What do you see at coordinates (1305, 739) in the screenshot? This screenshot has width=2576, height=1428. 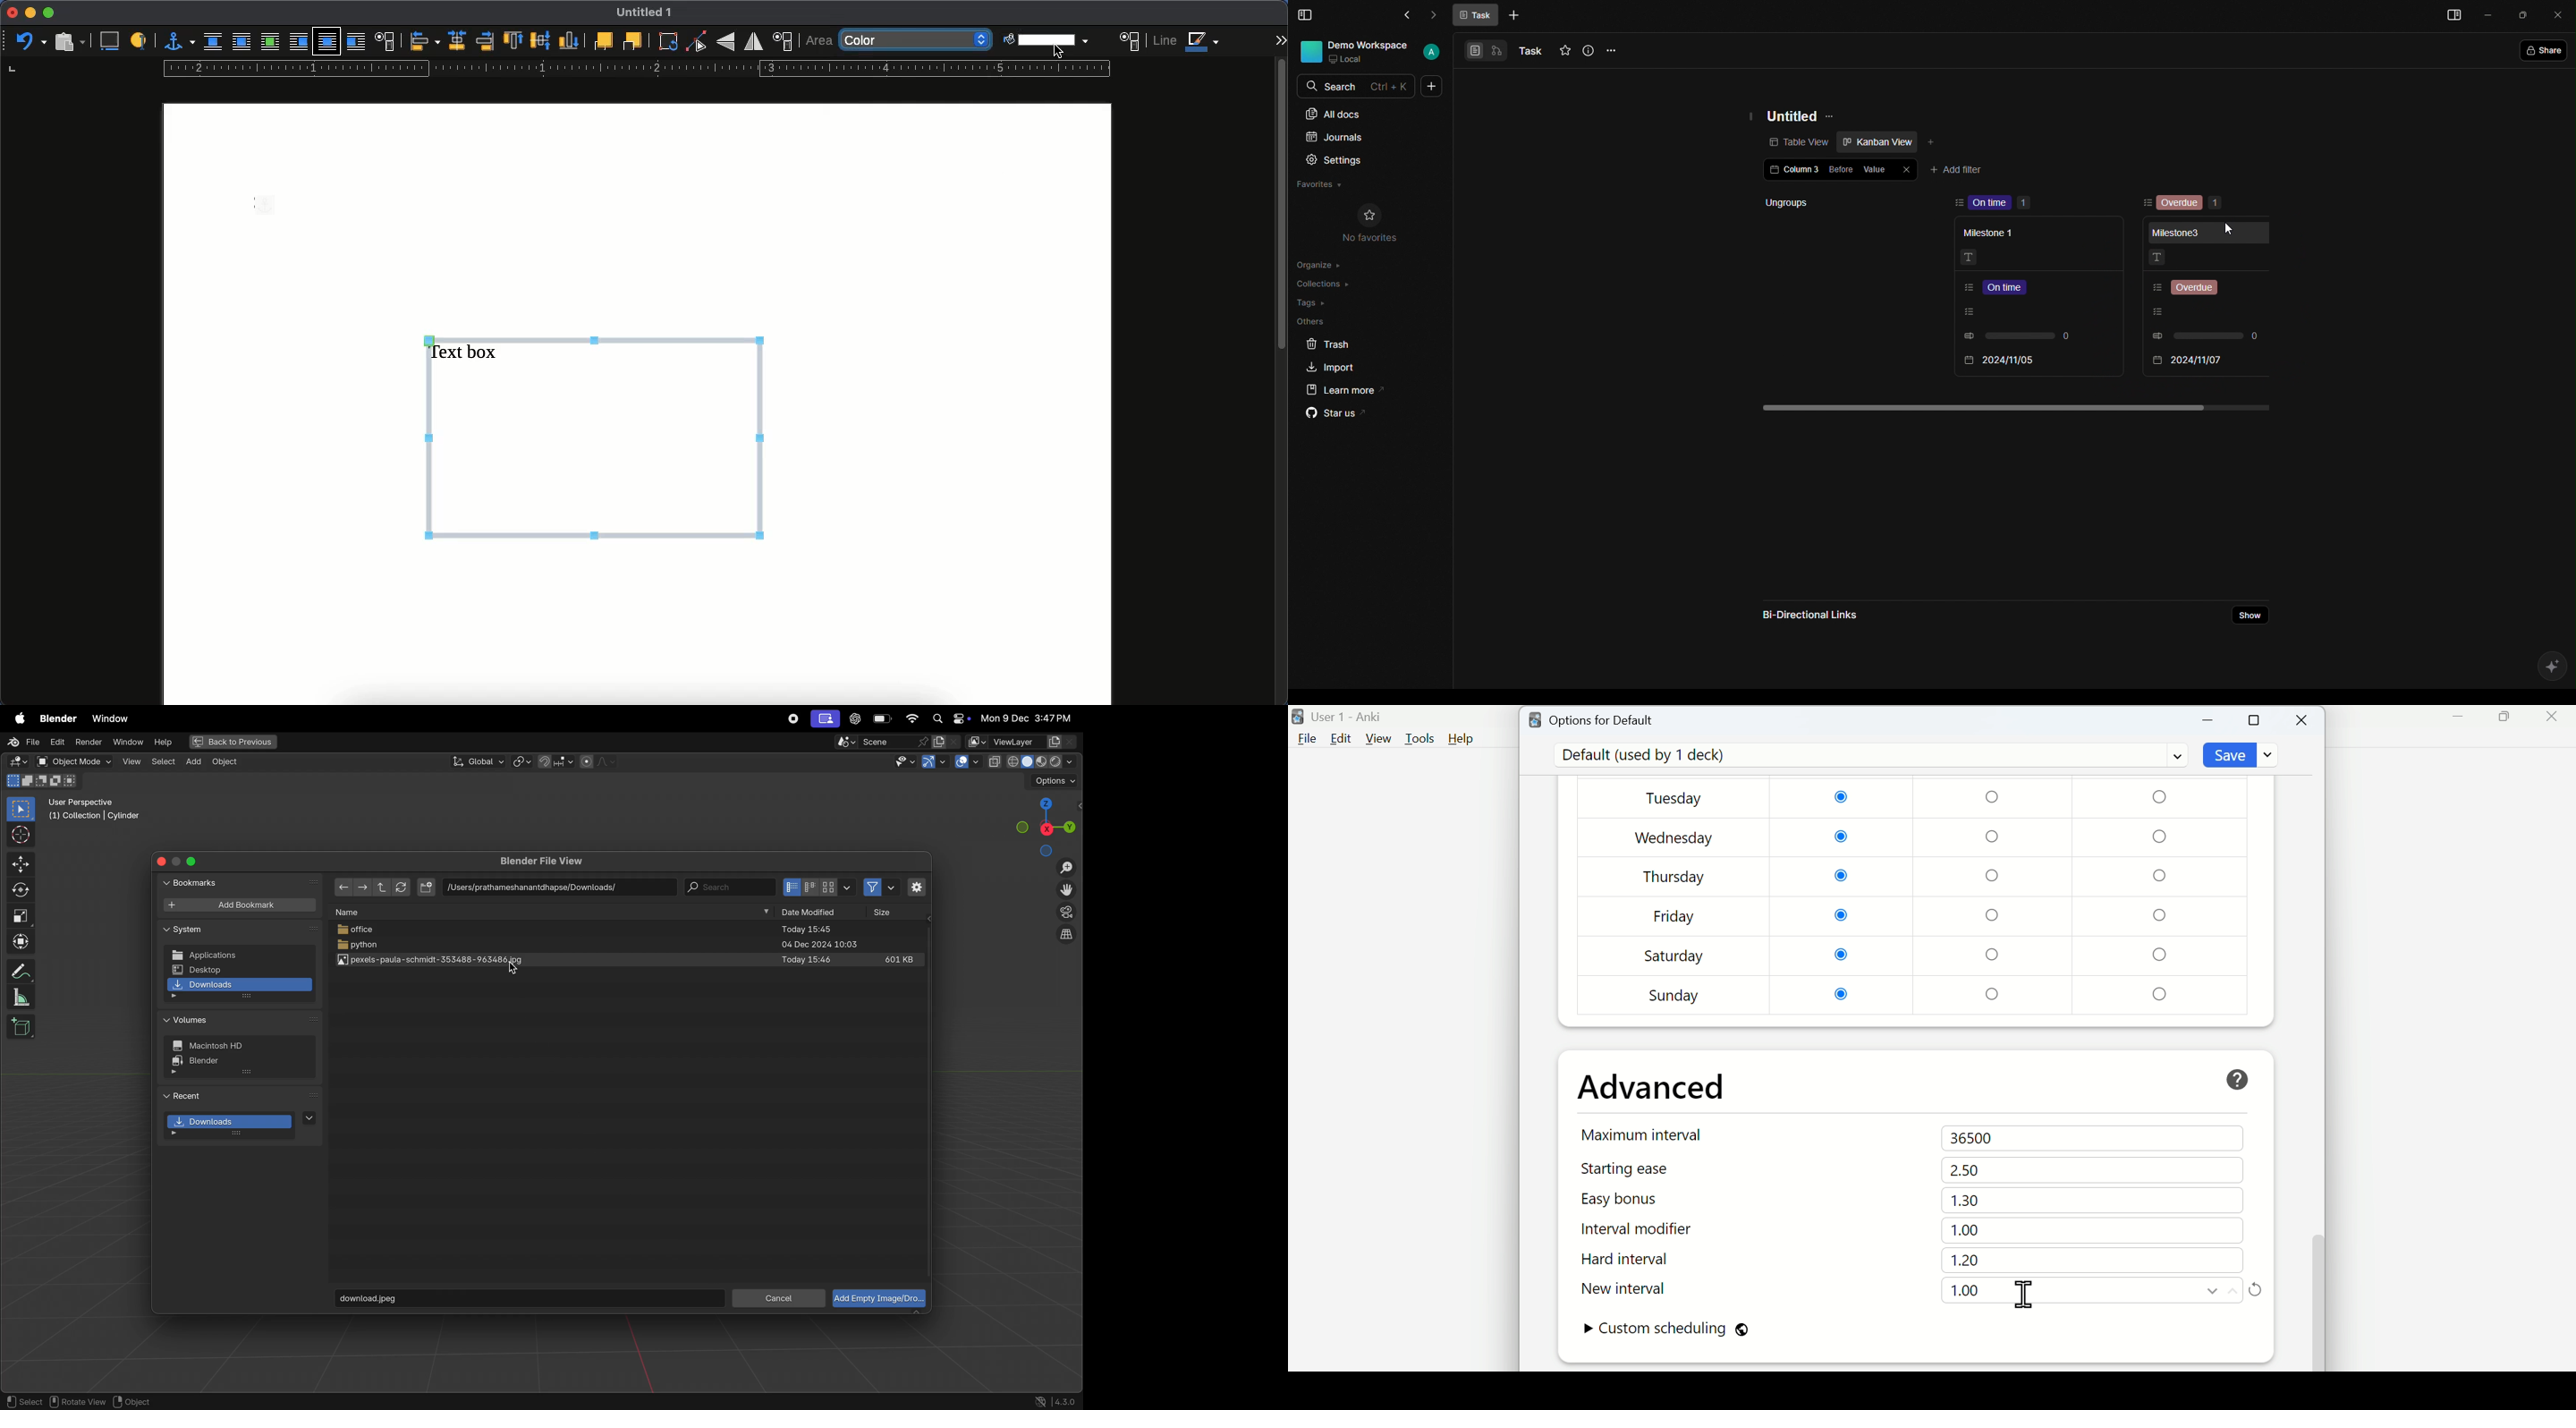 I see `File` at bounding box center [1305, 739].